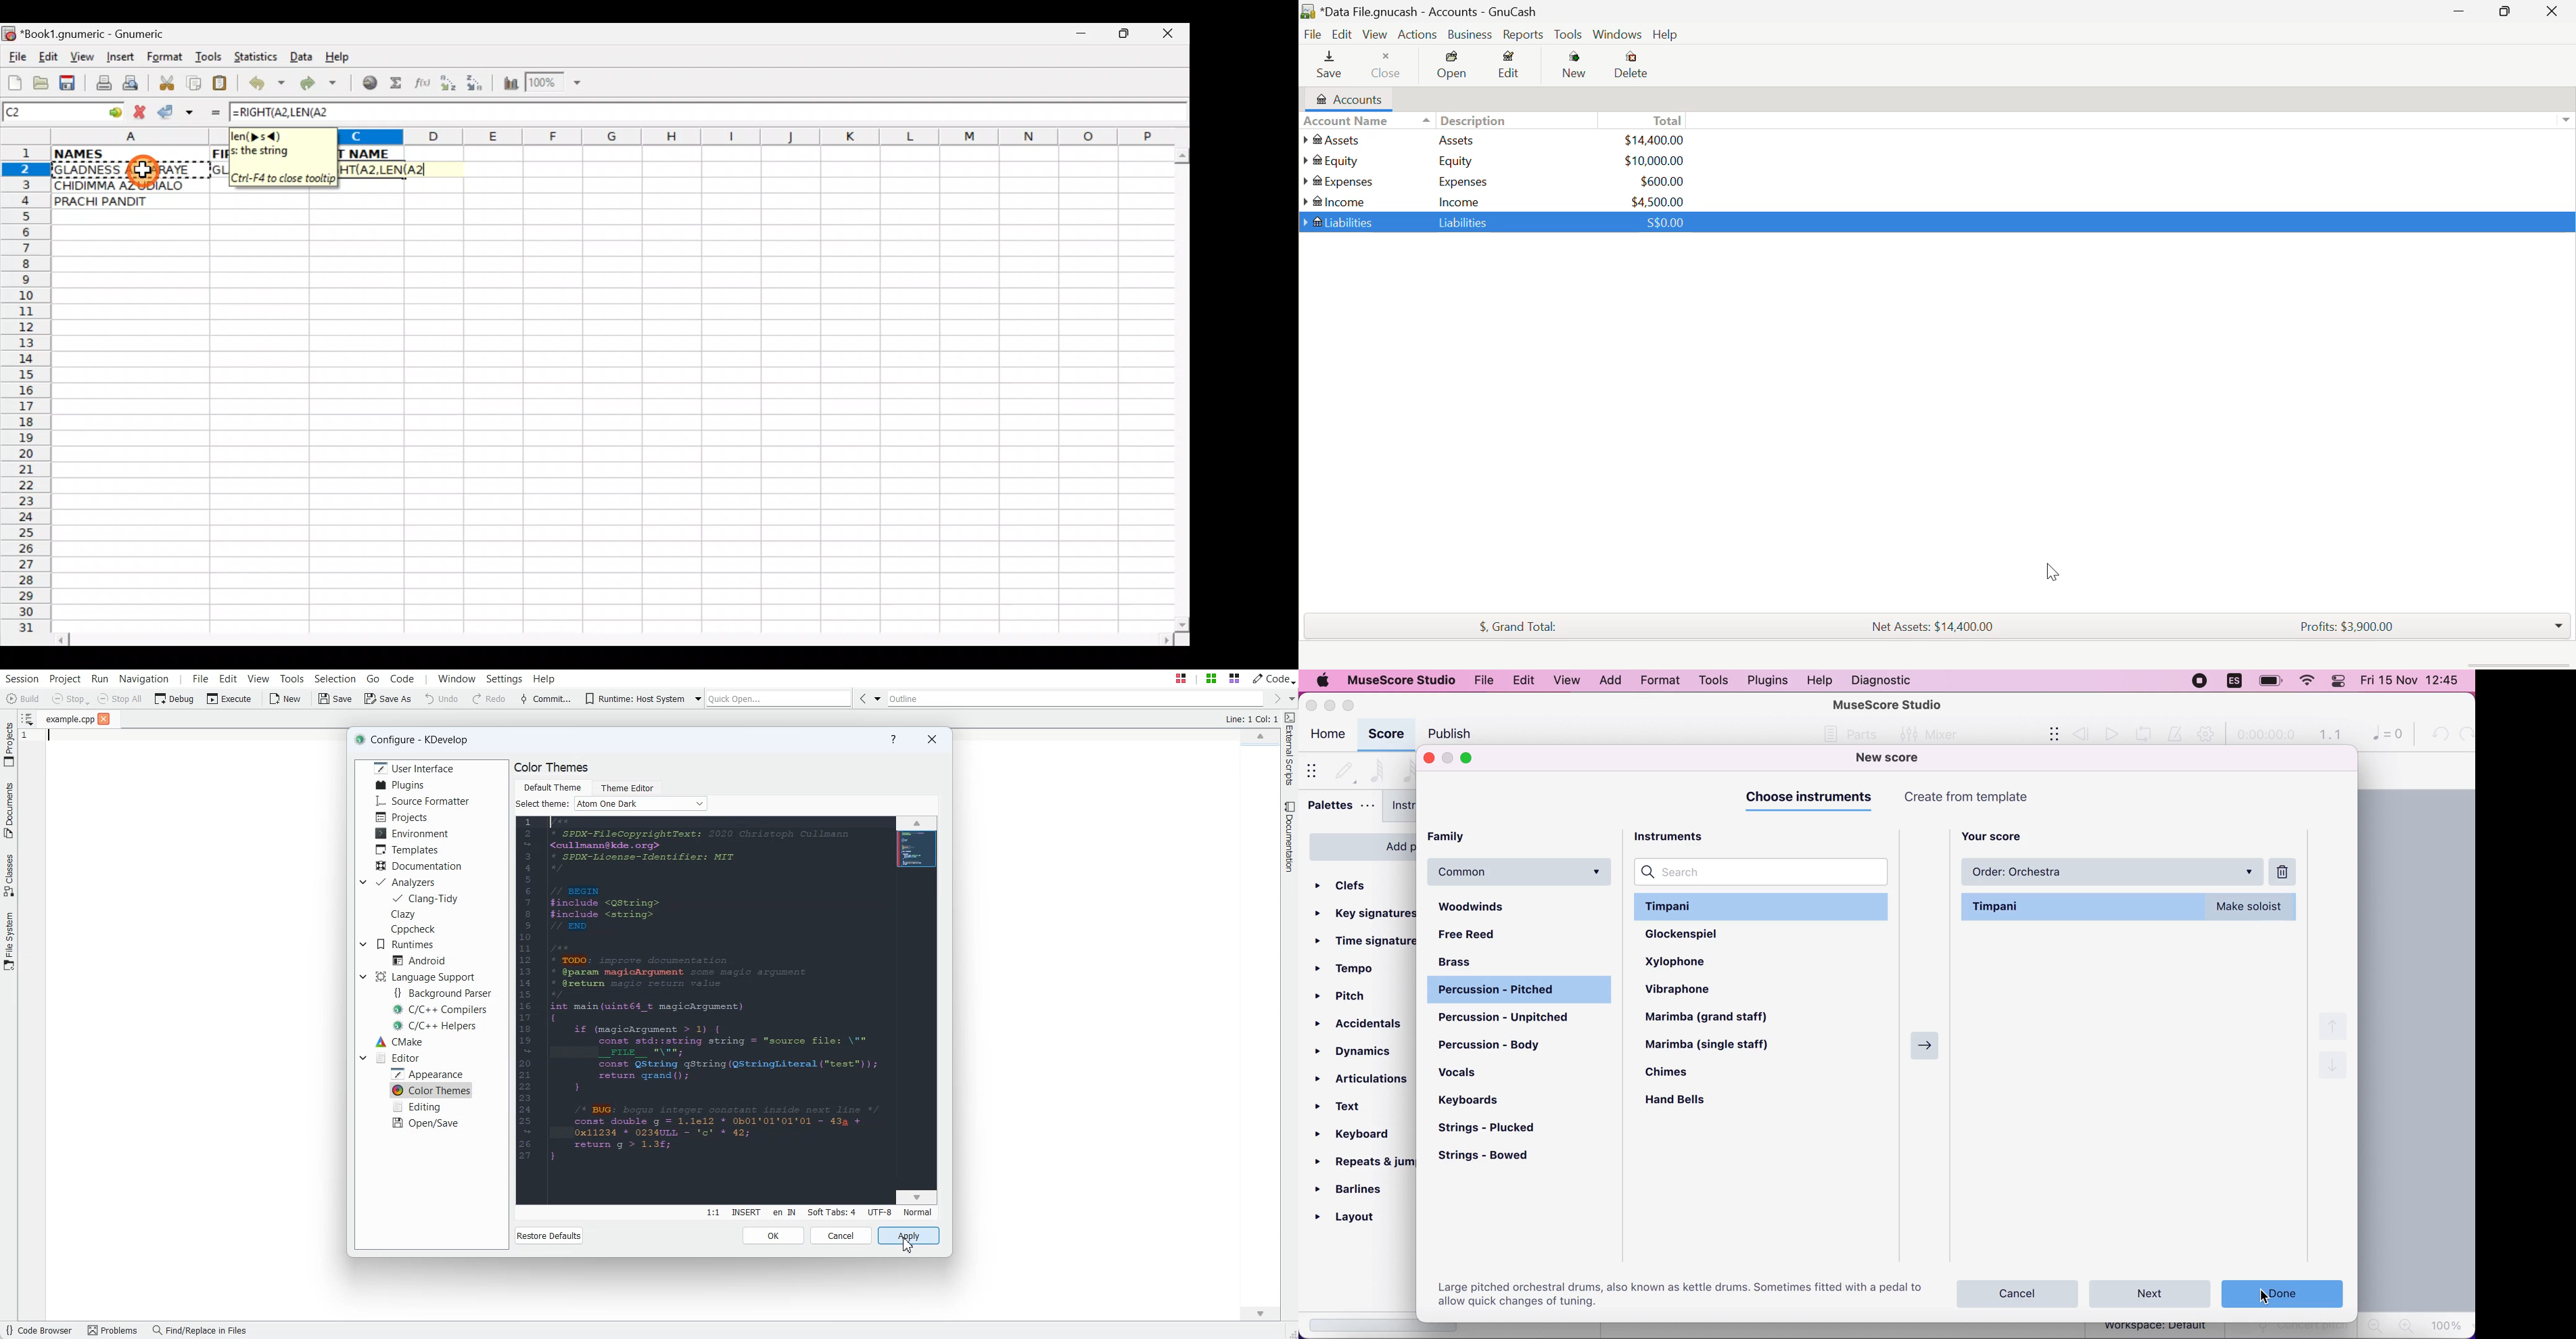 The image size is (2576, 1344). Describe the element at coordinates (2234, 681) in the screenshot. I see `language` at that location.